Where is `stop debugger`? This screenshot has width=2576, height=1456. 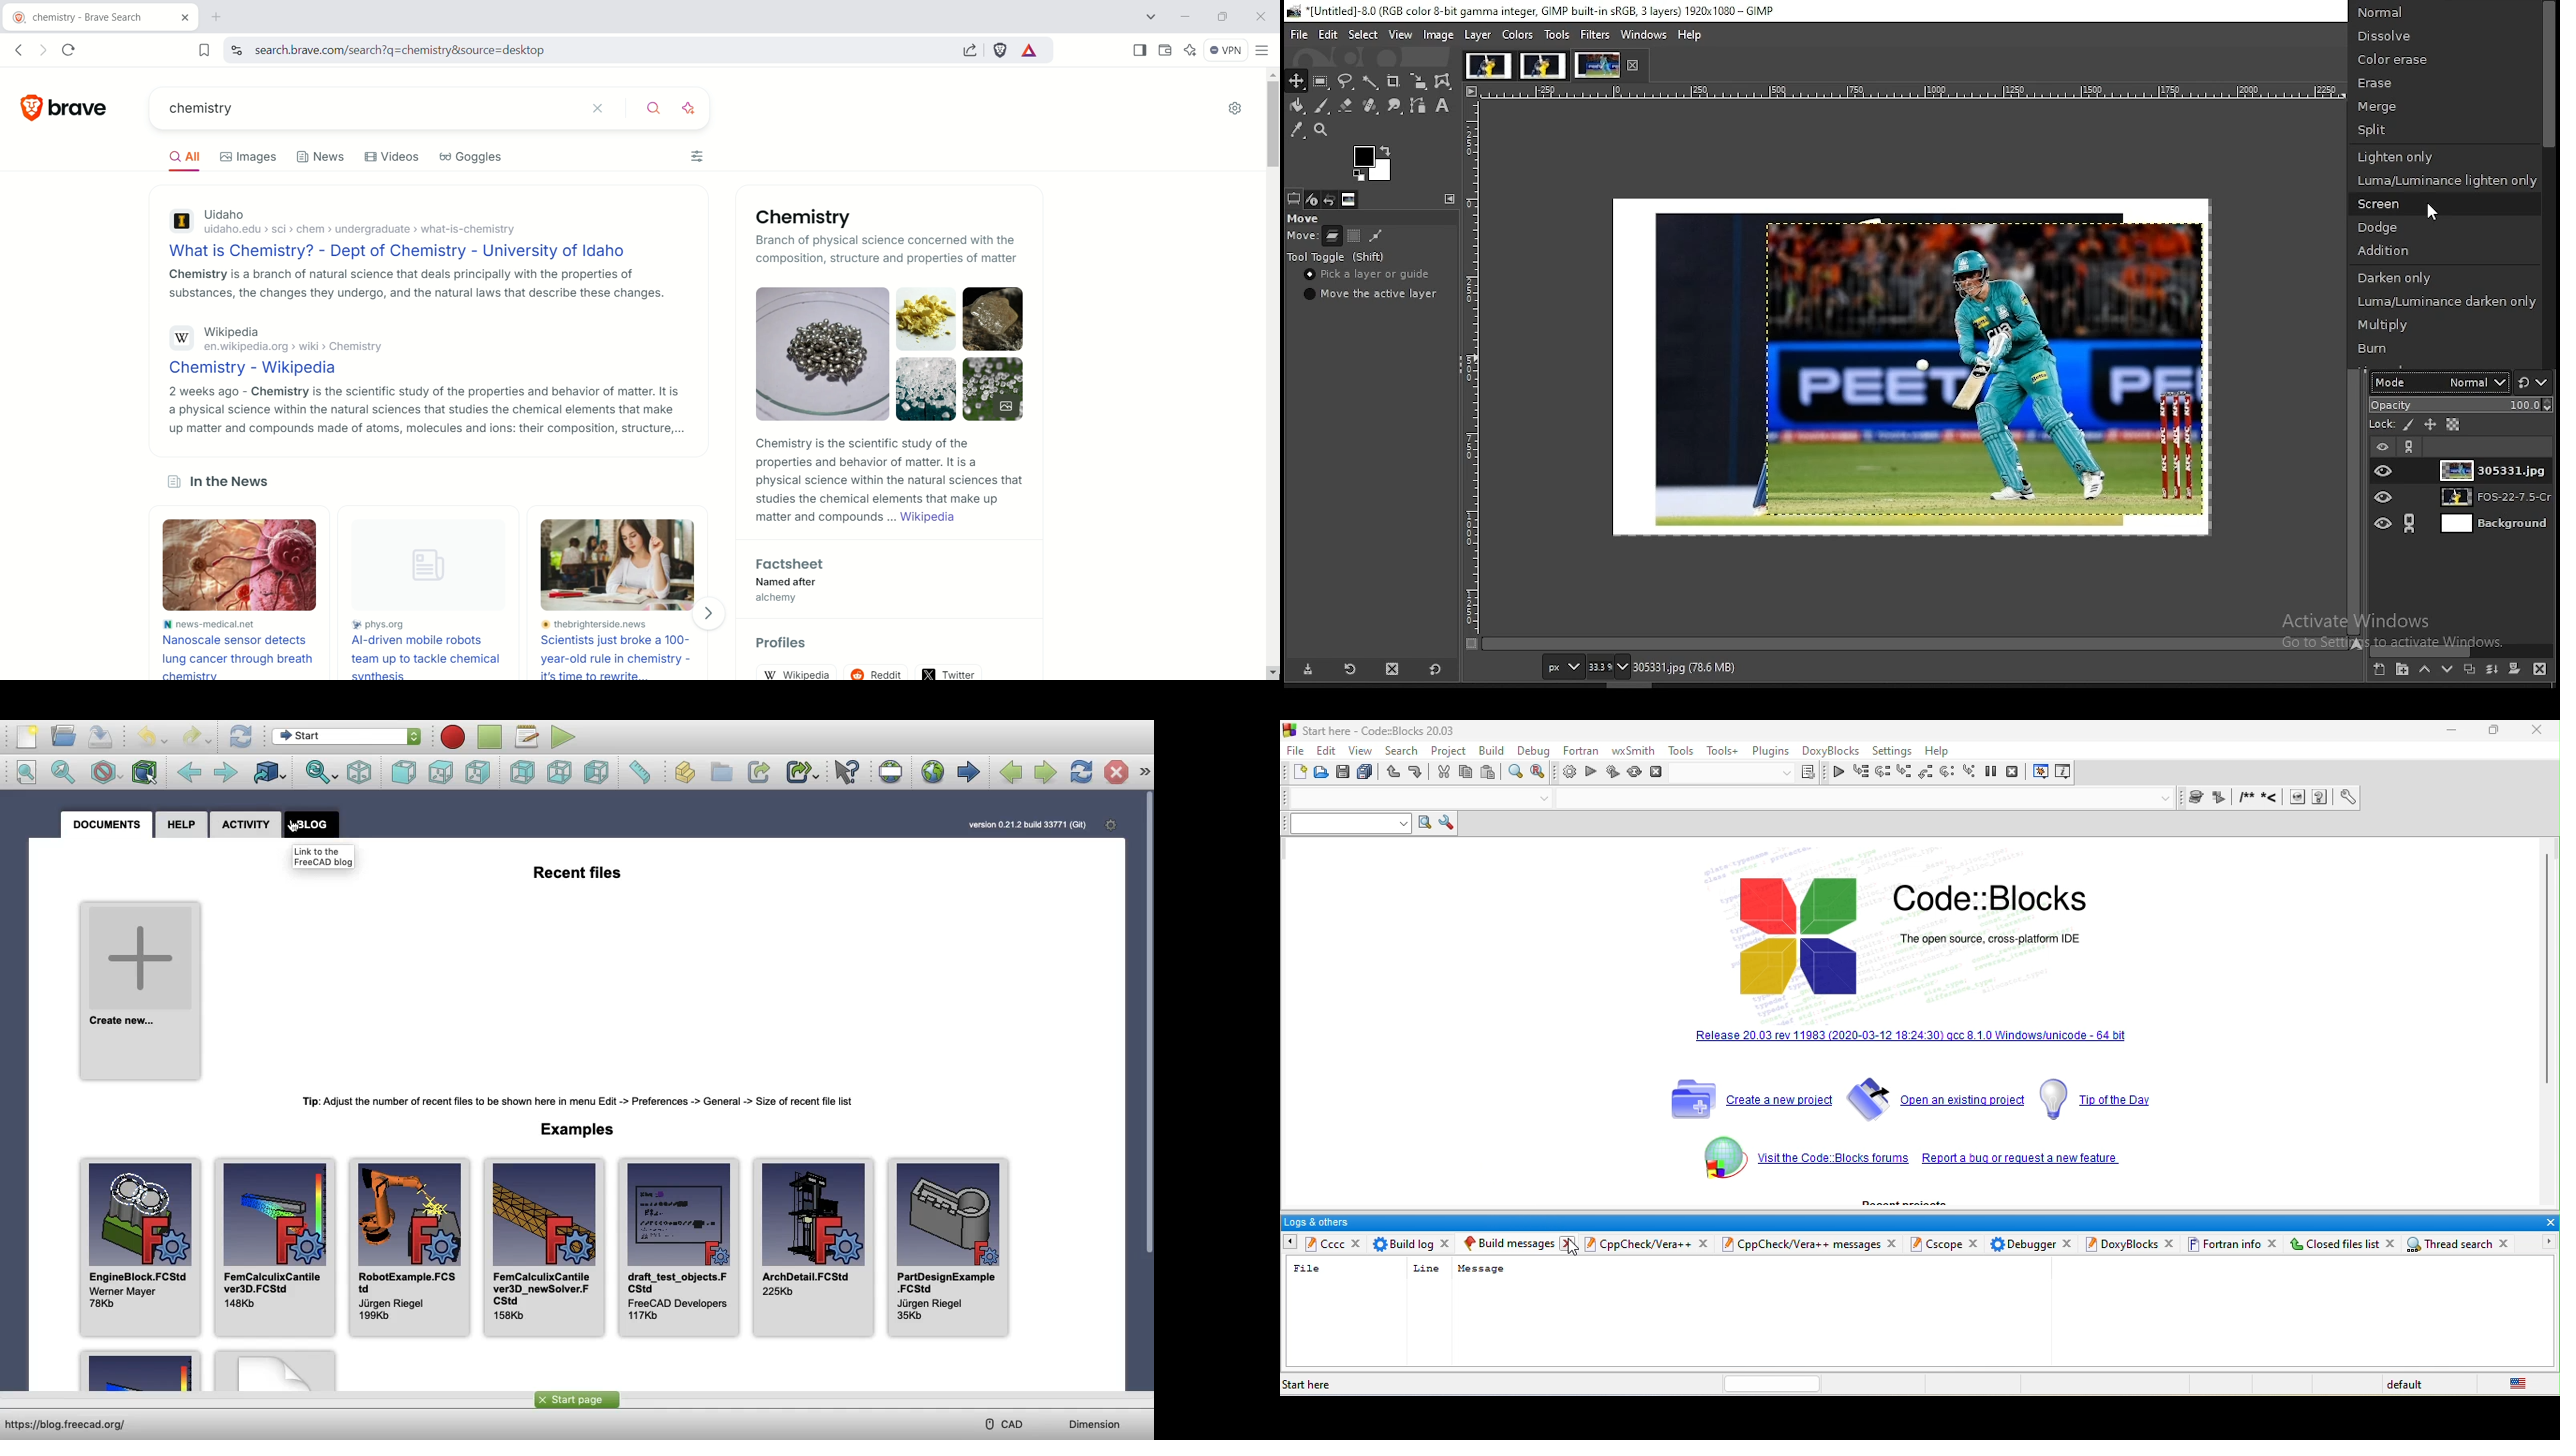
stop debugger is located at coordinates (2015, 772).